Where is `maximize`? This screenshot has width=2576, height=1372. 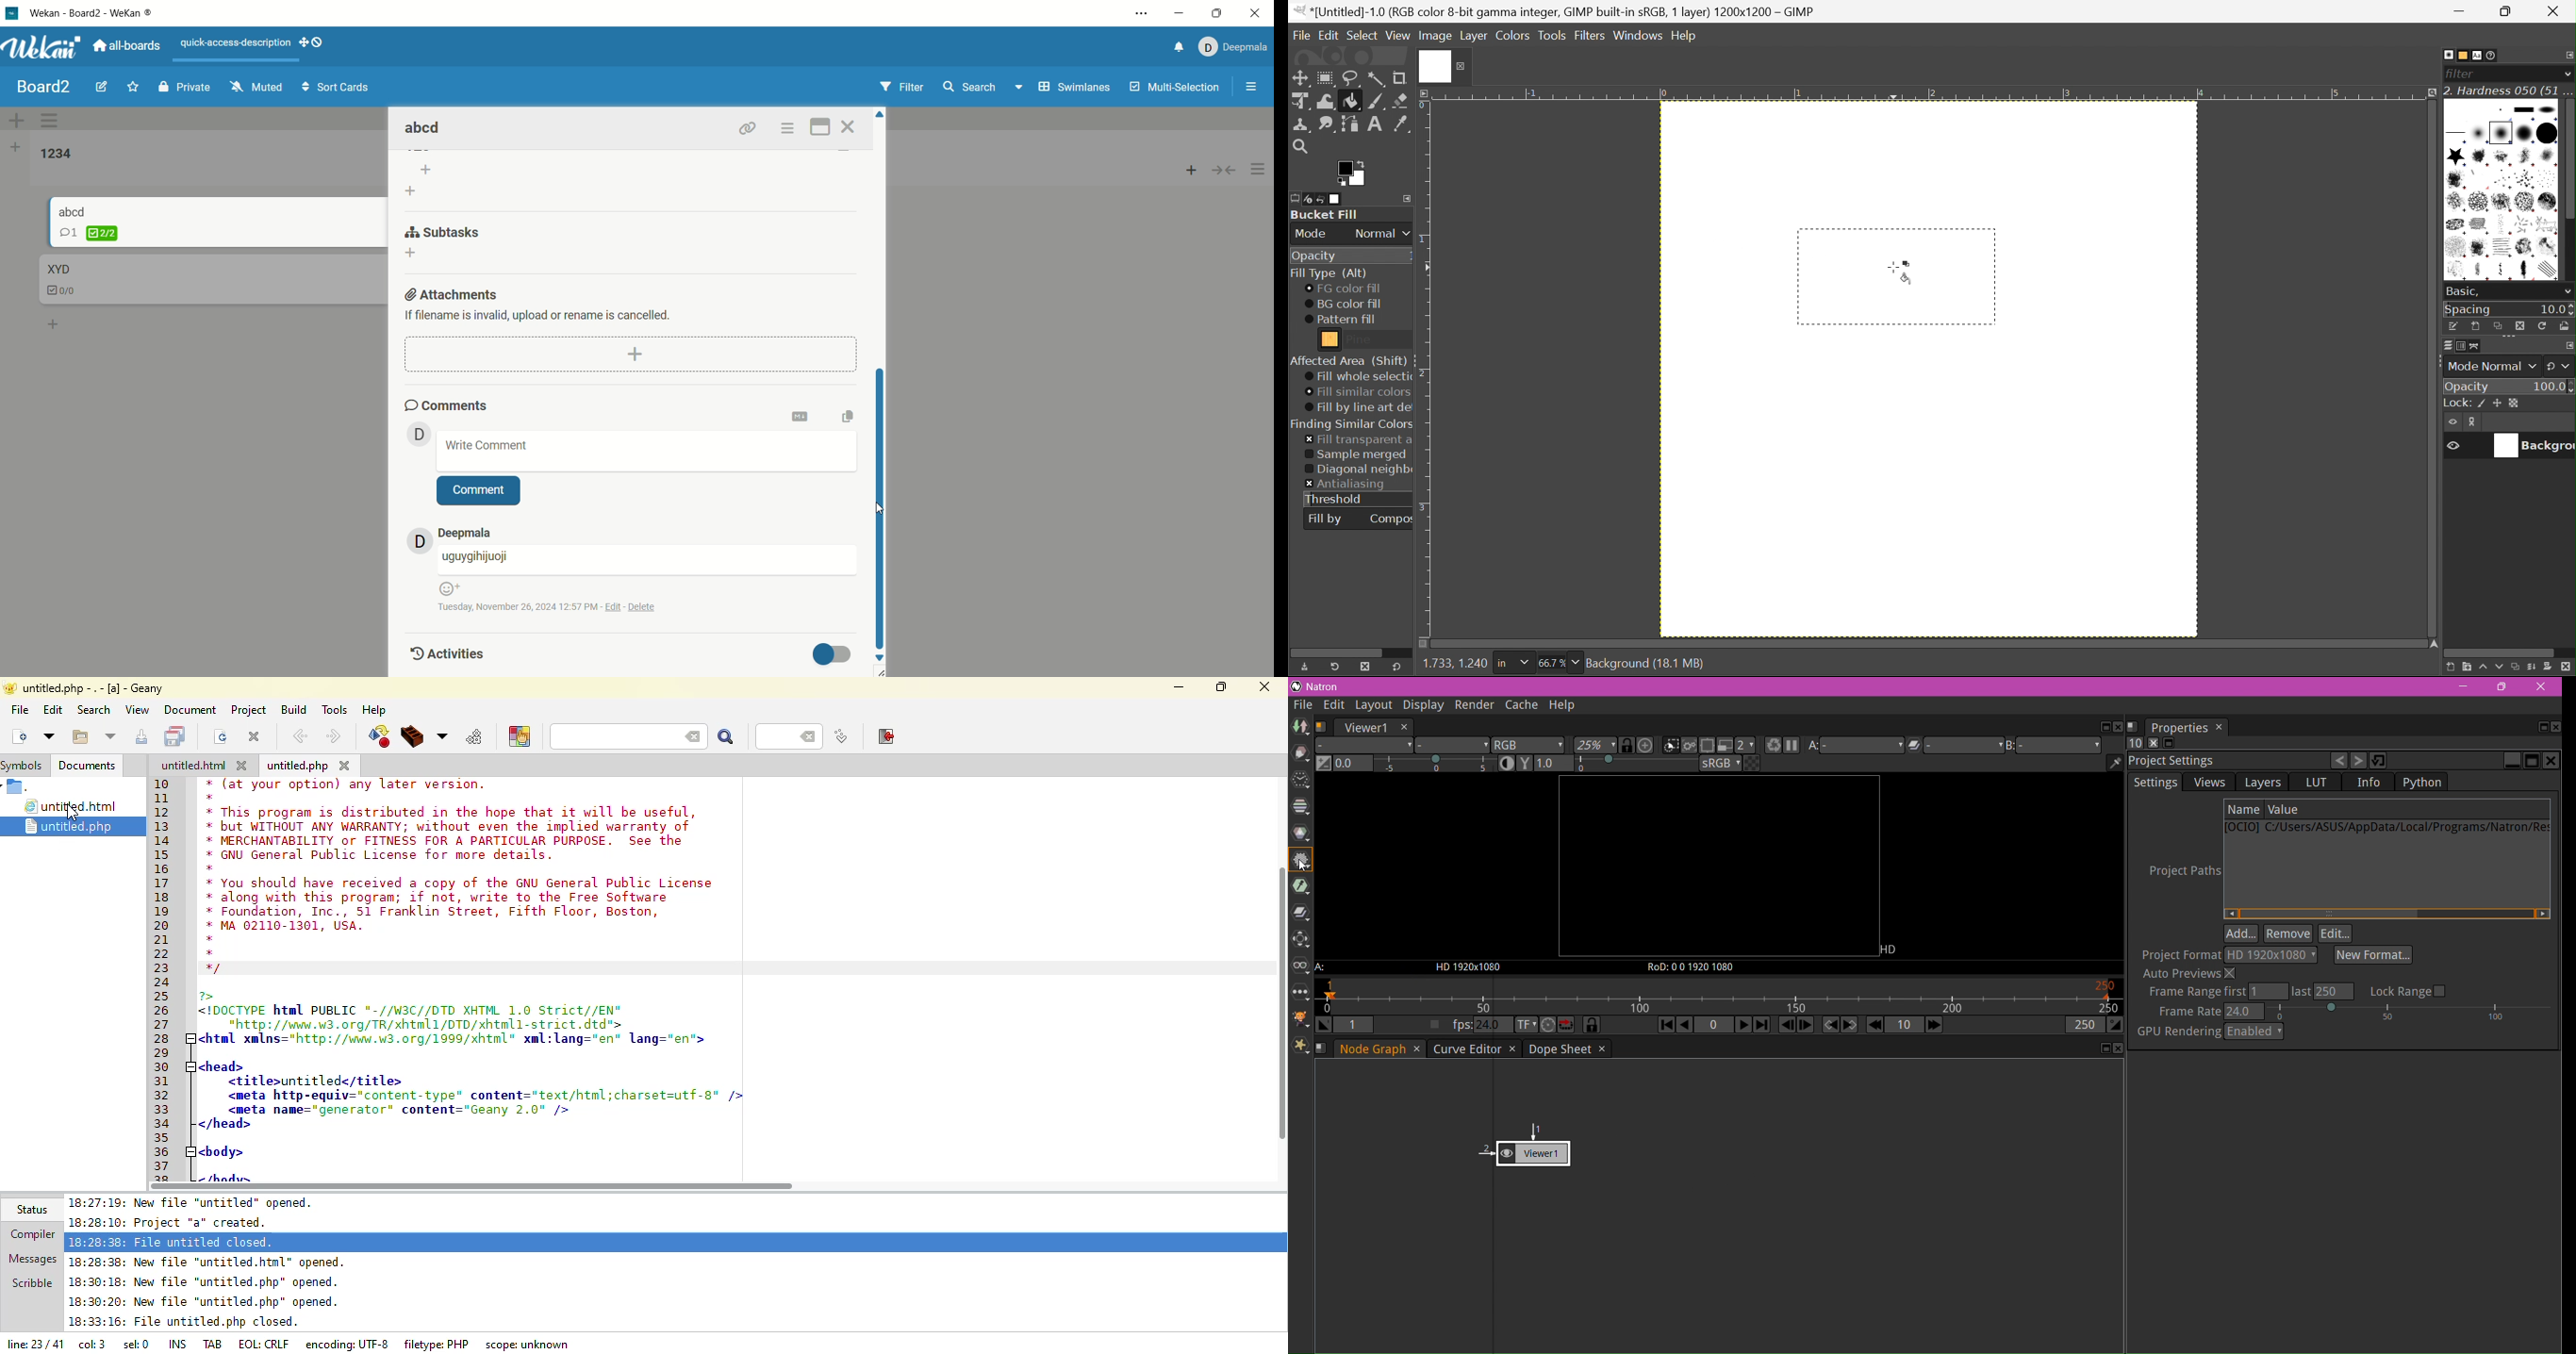
maximize is located at coordinates (822, 125).